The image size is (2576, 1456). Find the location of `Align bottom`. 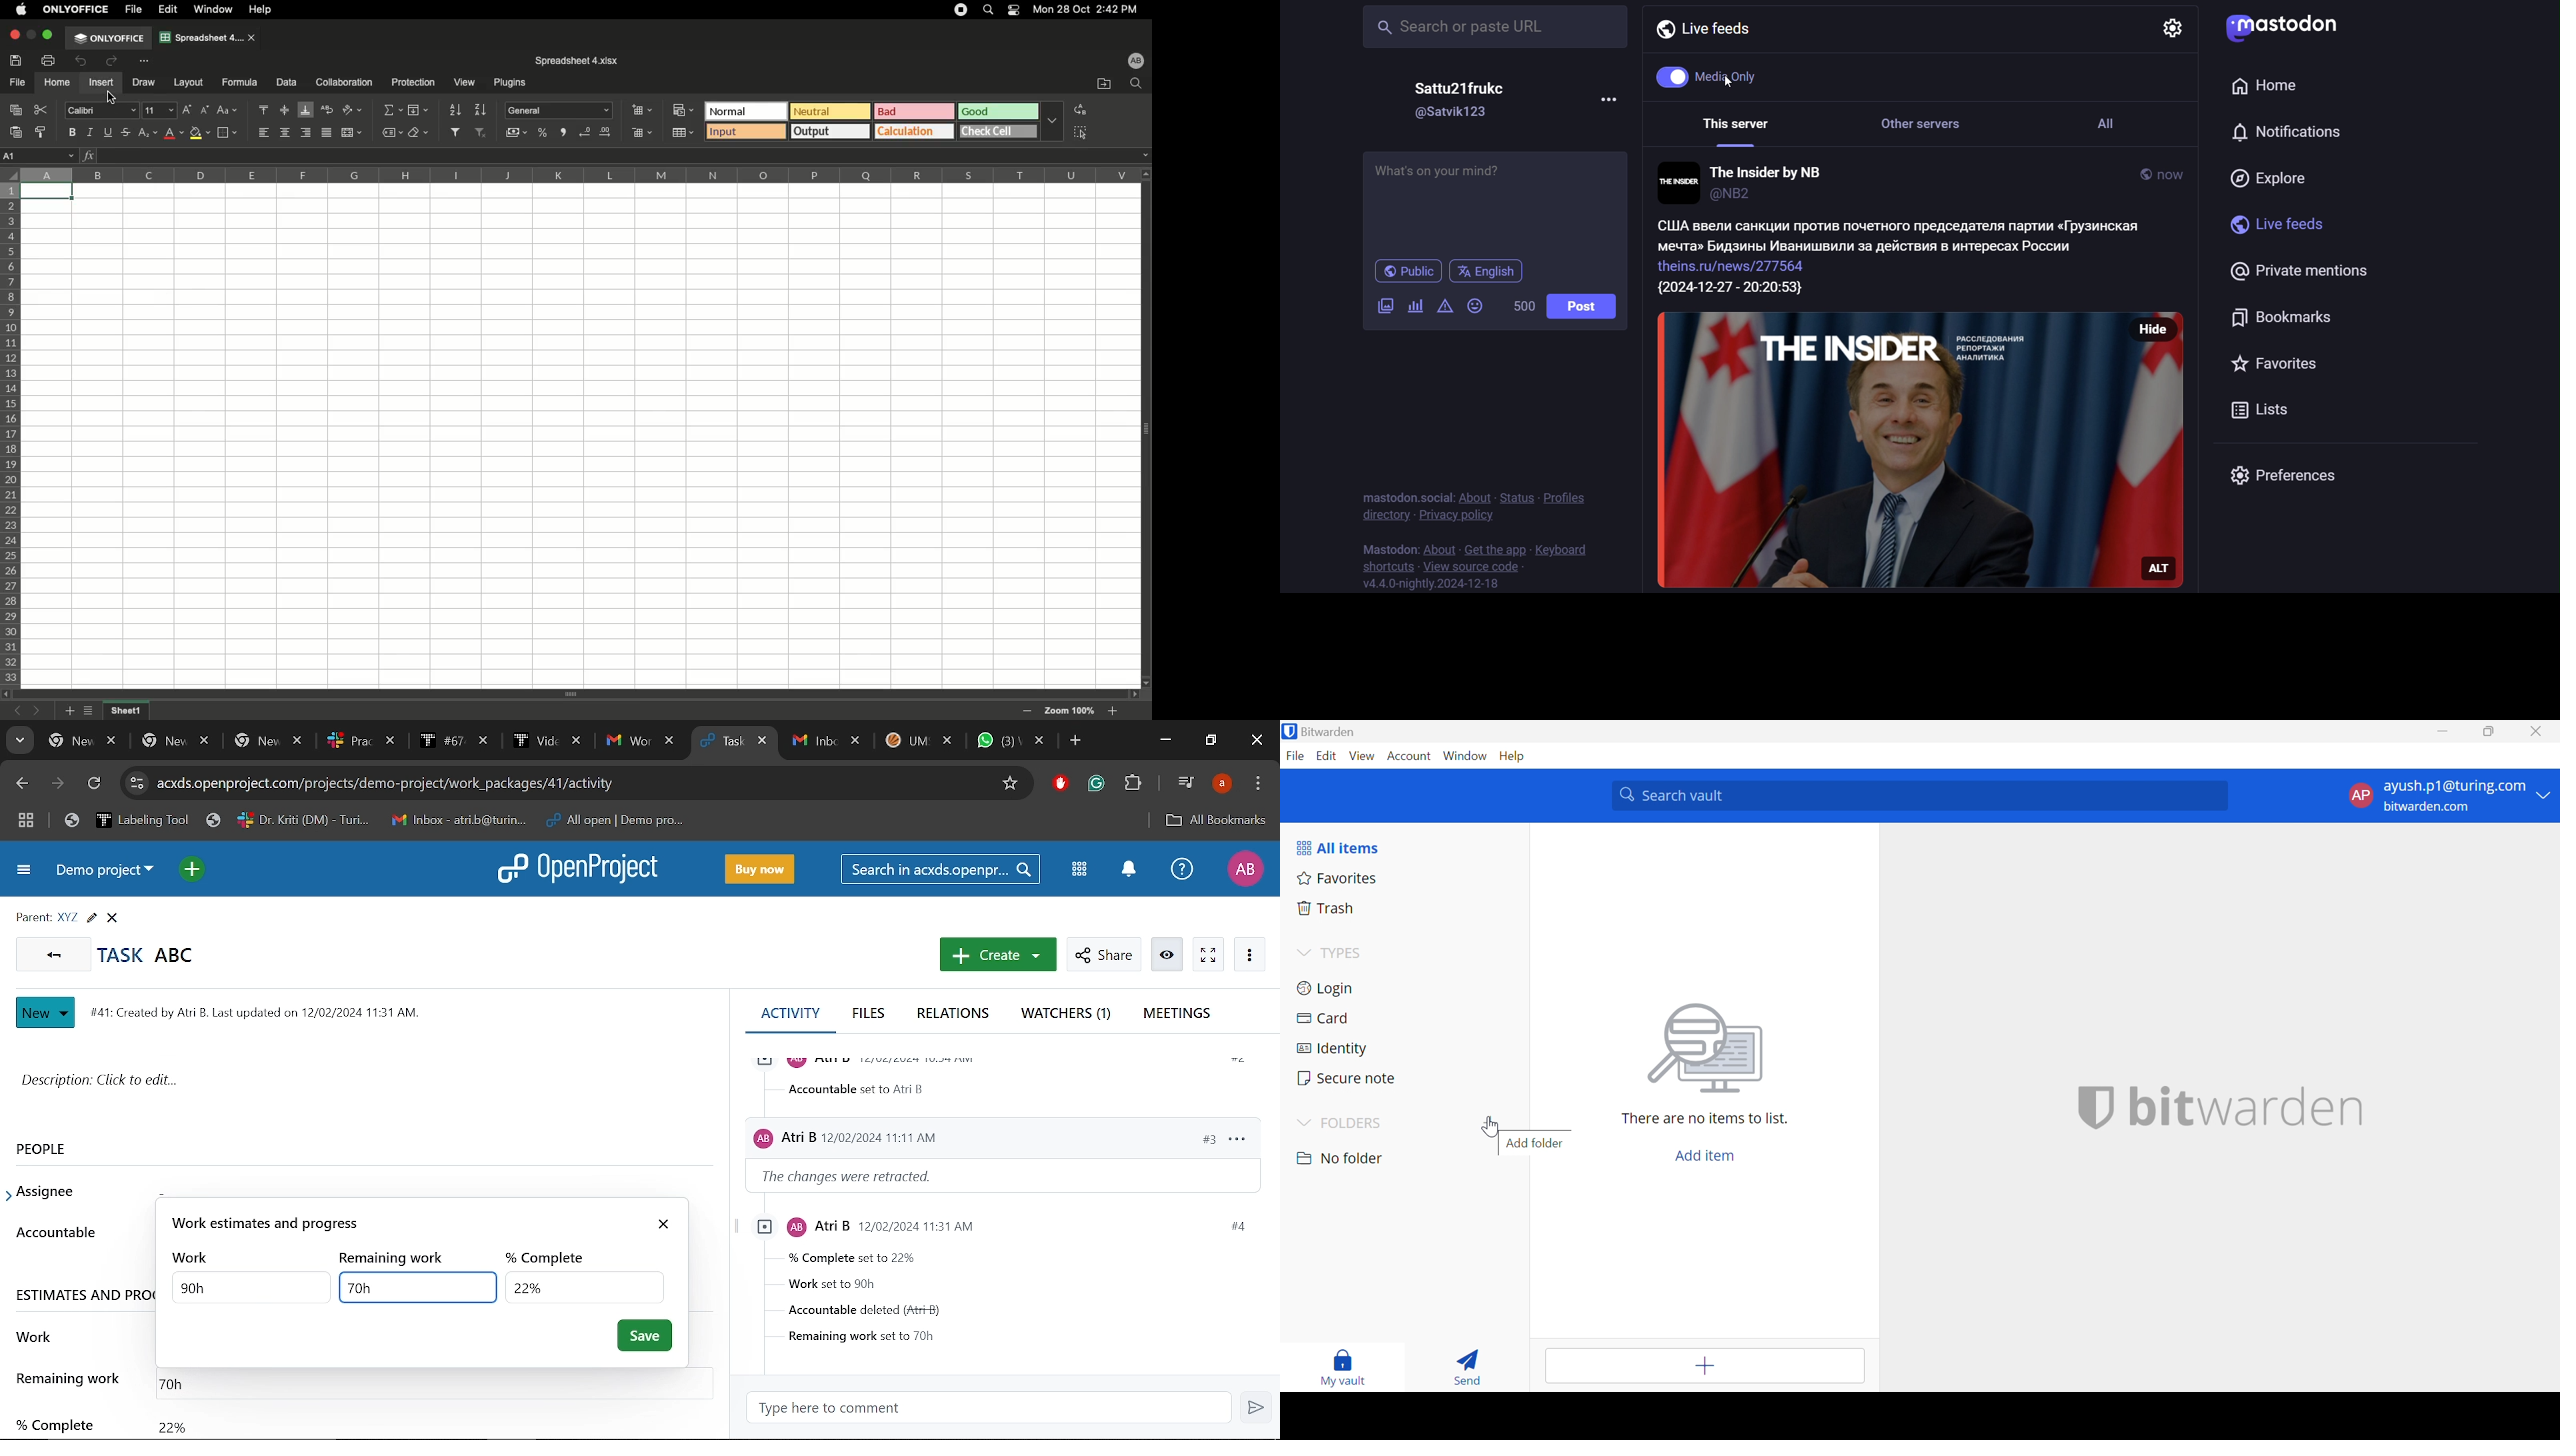

Align bottom is located at coordinates (306, 110).